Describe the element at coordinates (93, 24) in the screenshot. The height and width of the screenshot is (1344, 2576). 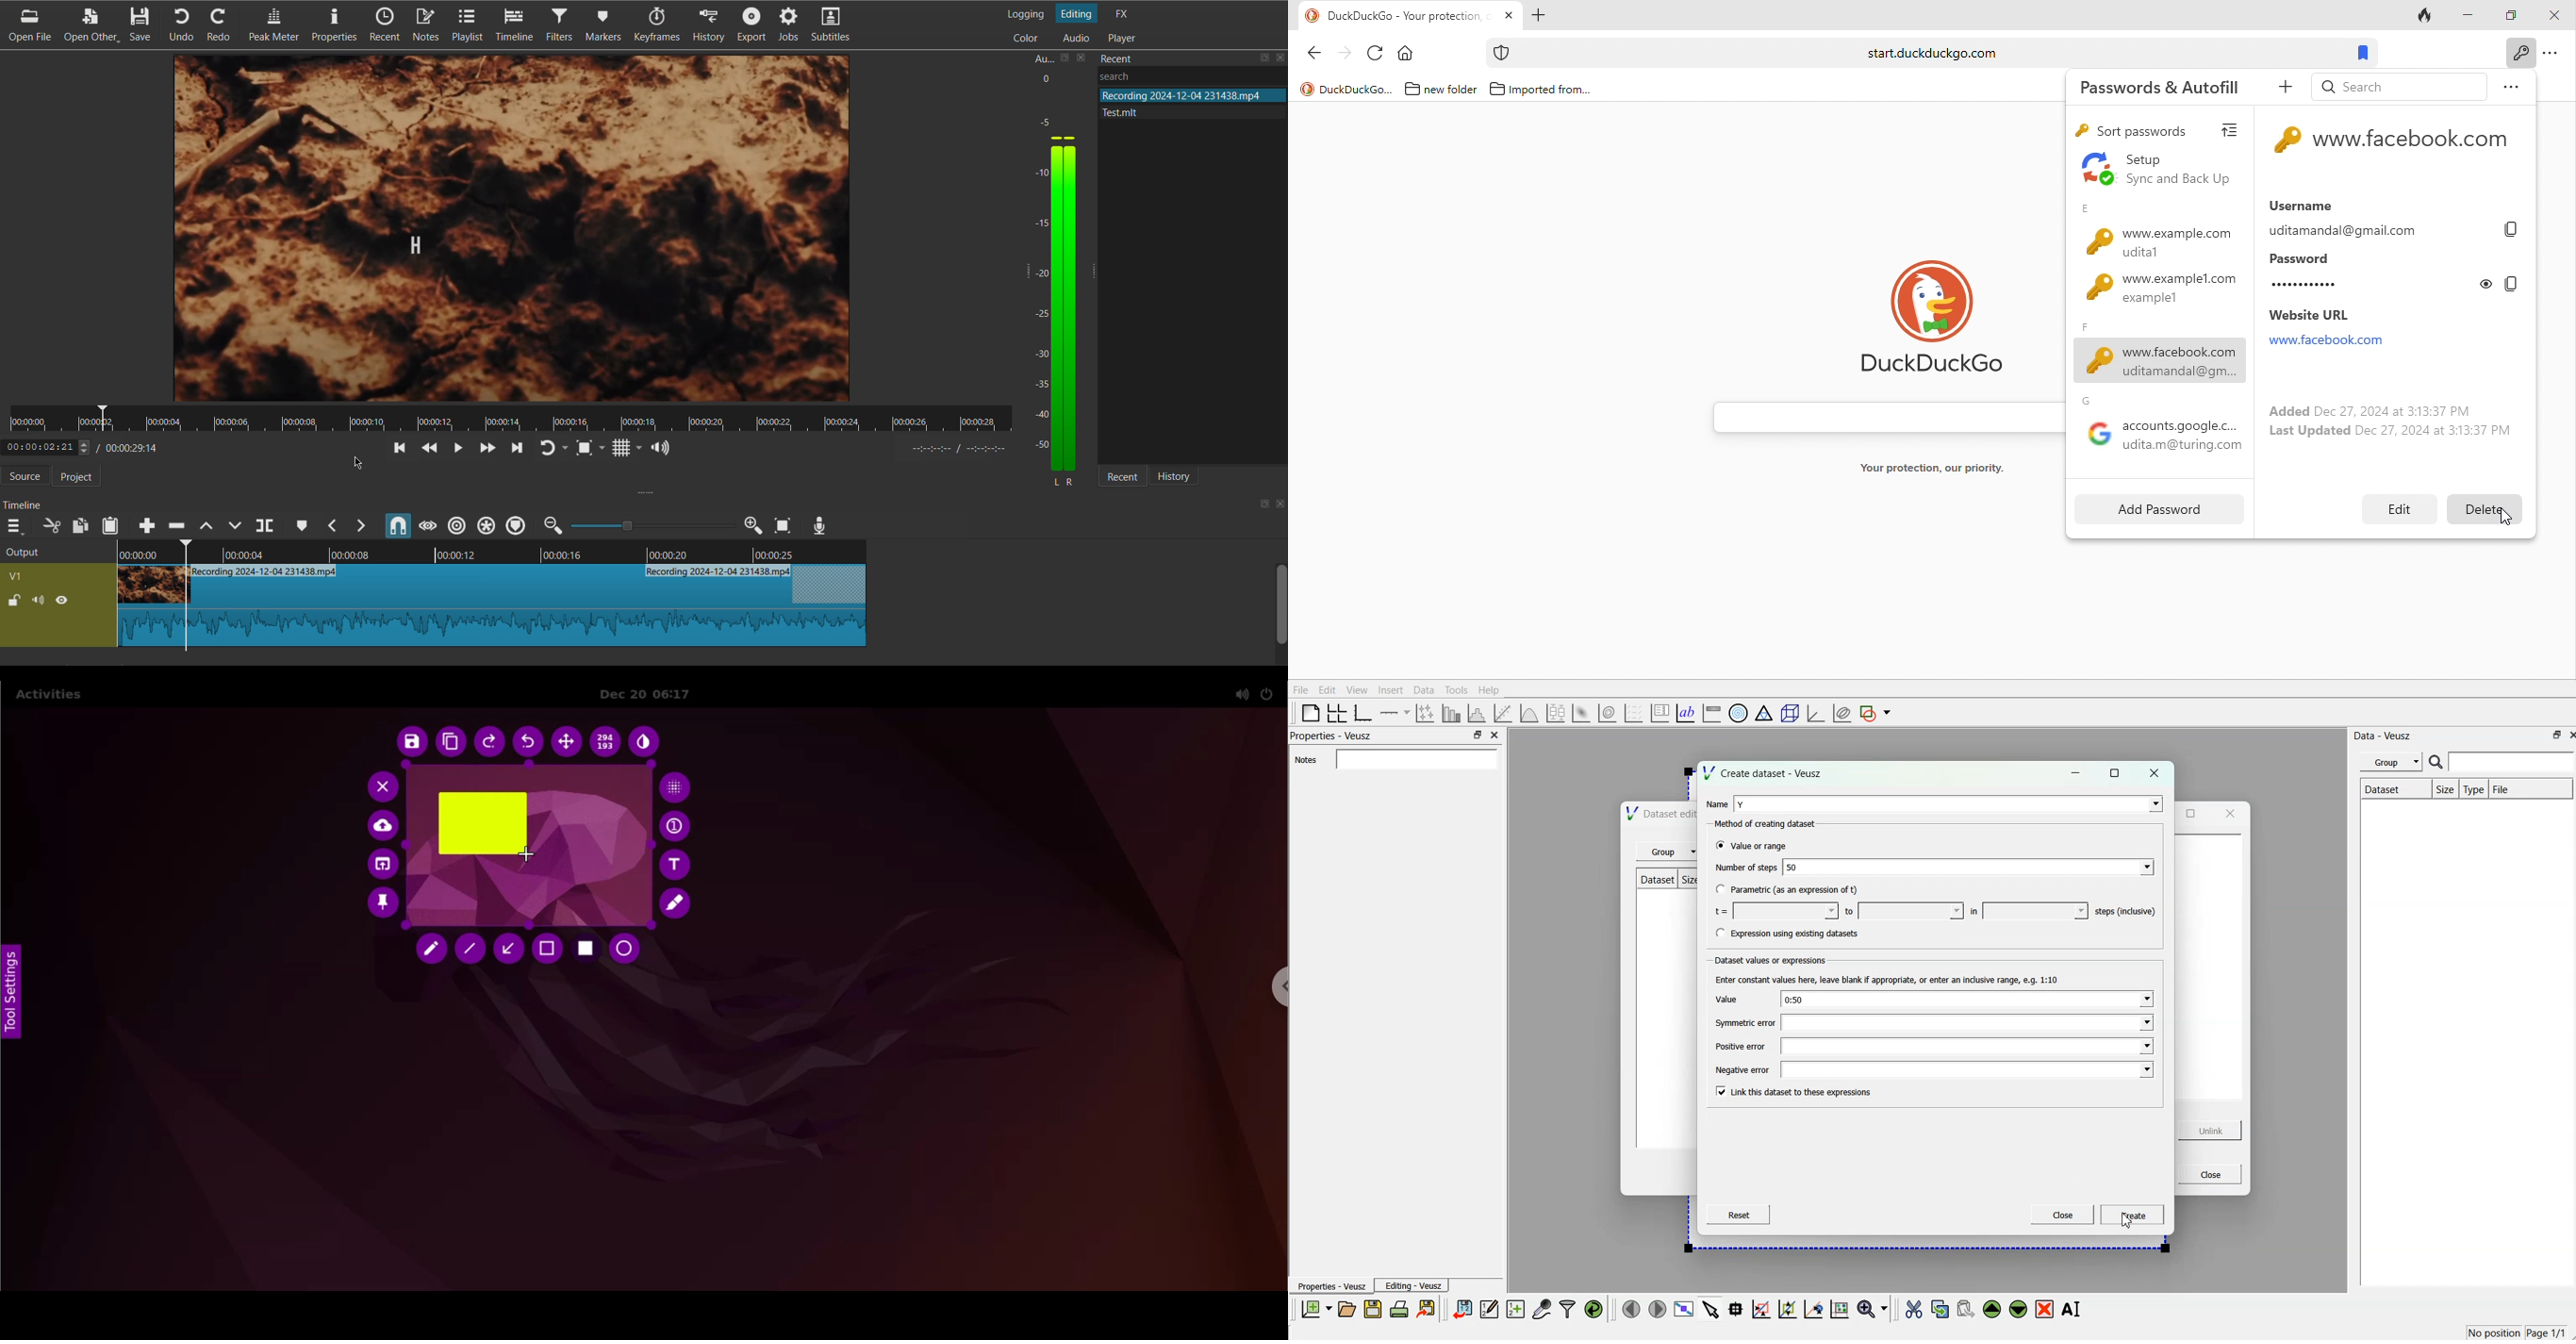
I see `Open Other` at that location.